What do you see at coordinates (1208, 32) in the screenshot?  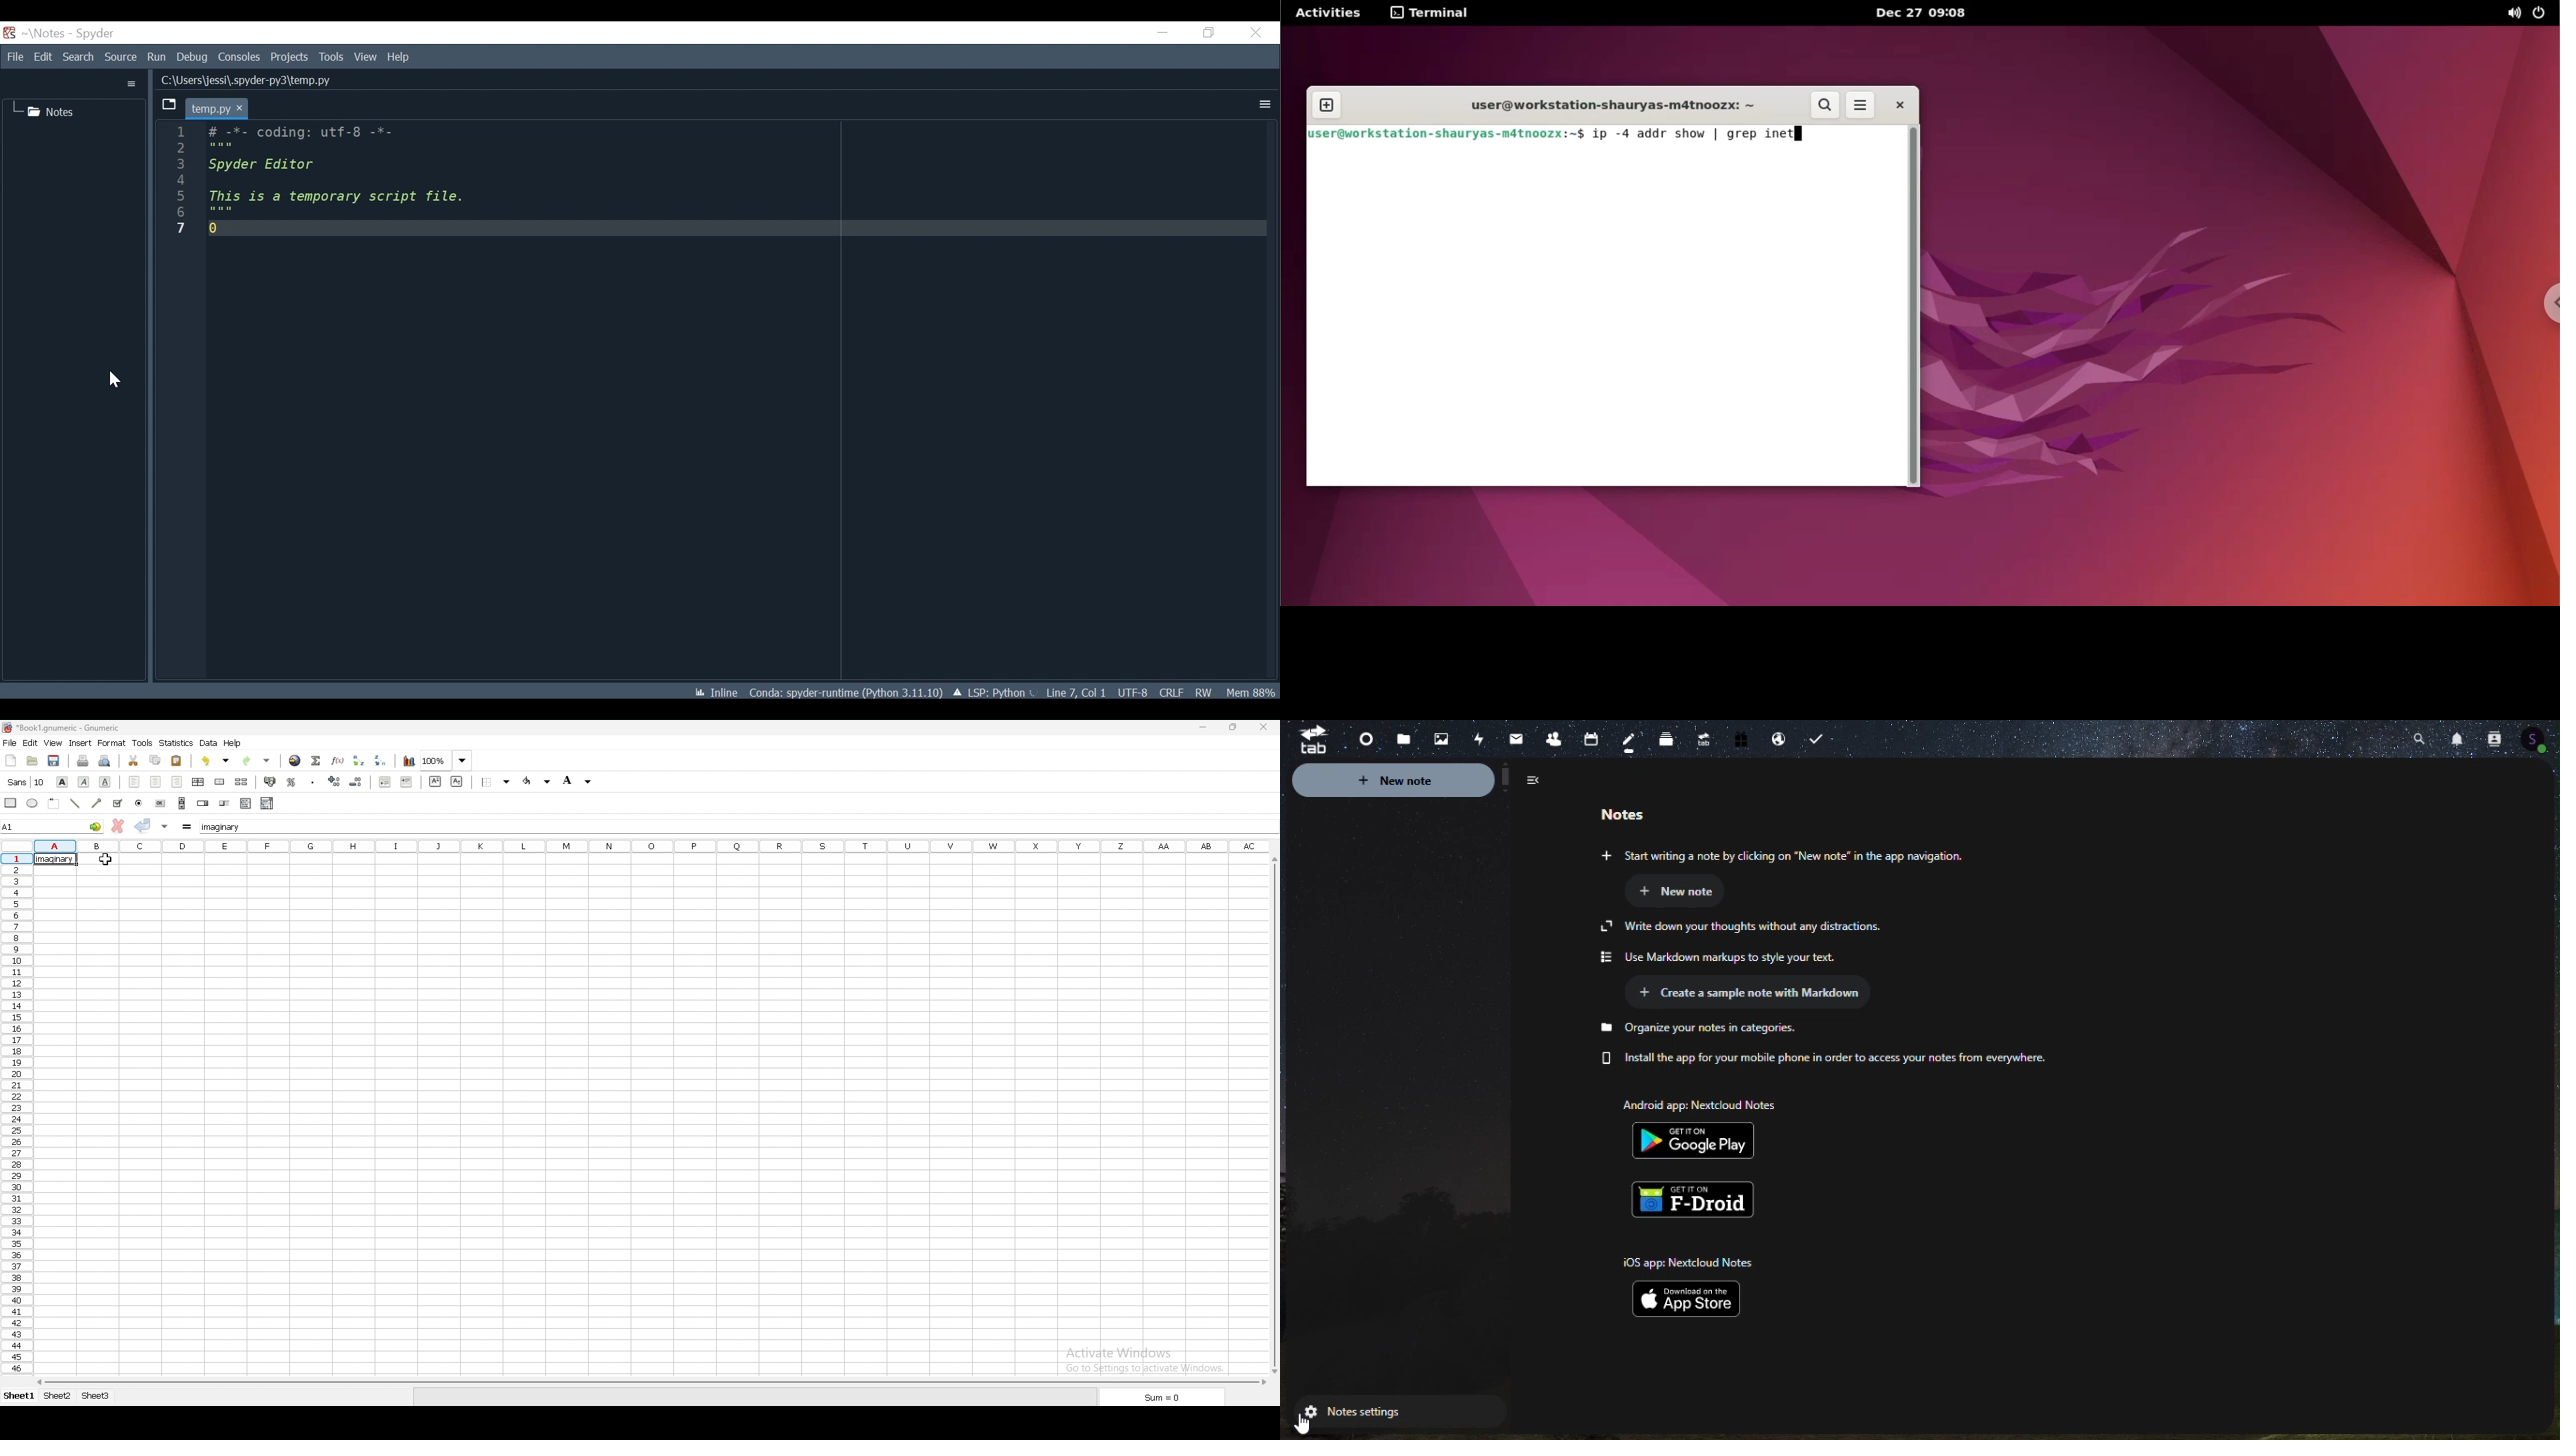 I see `Restore` at bounding box center [1208, 32].